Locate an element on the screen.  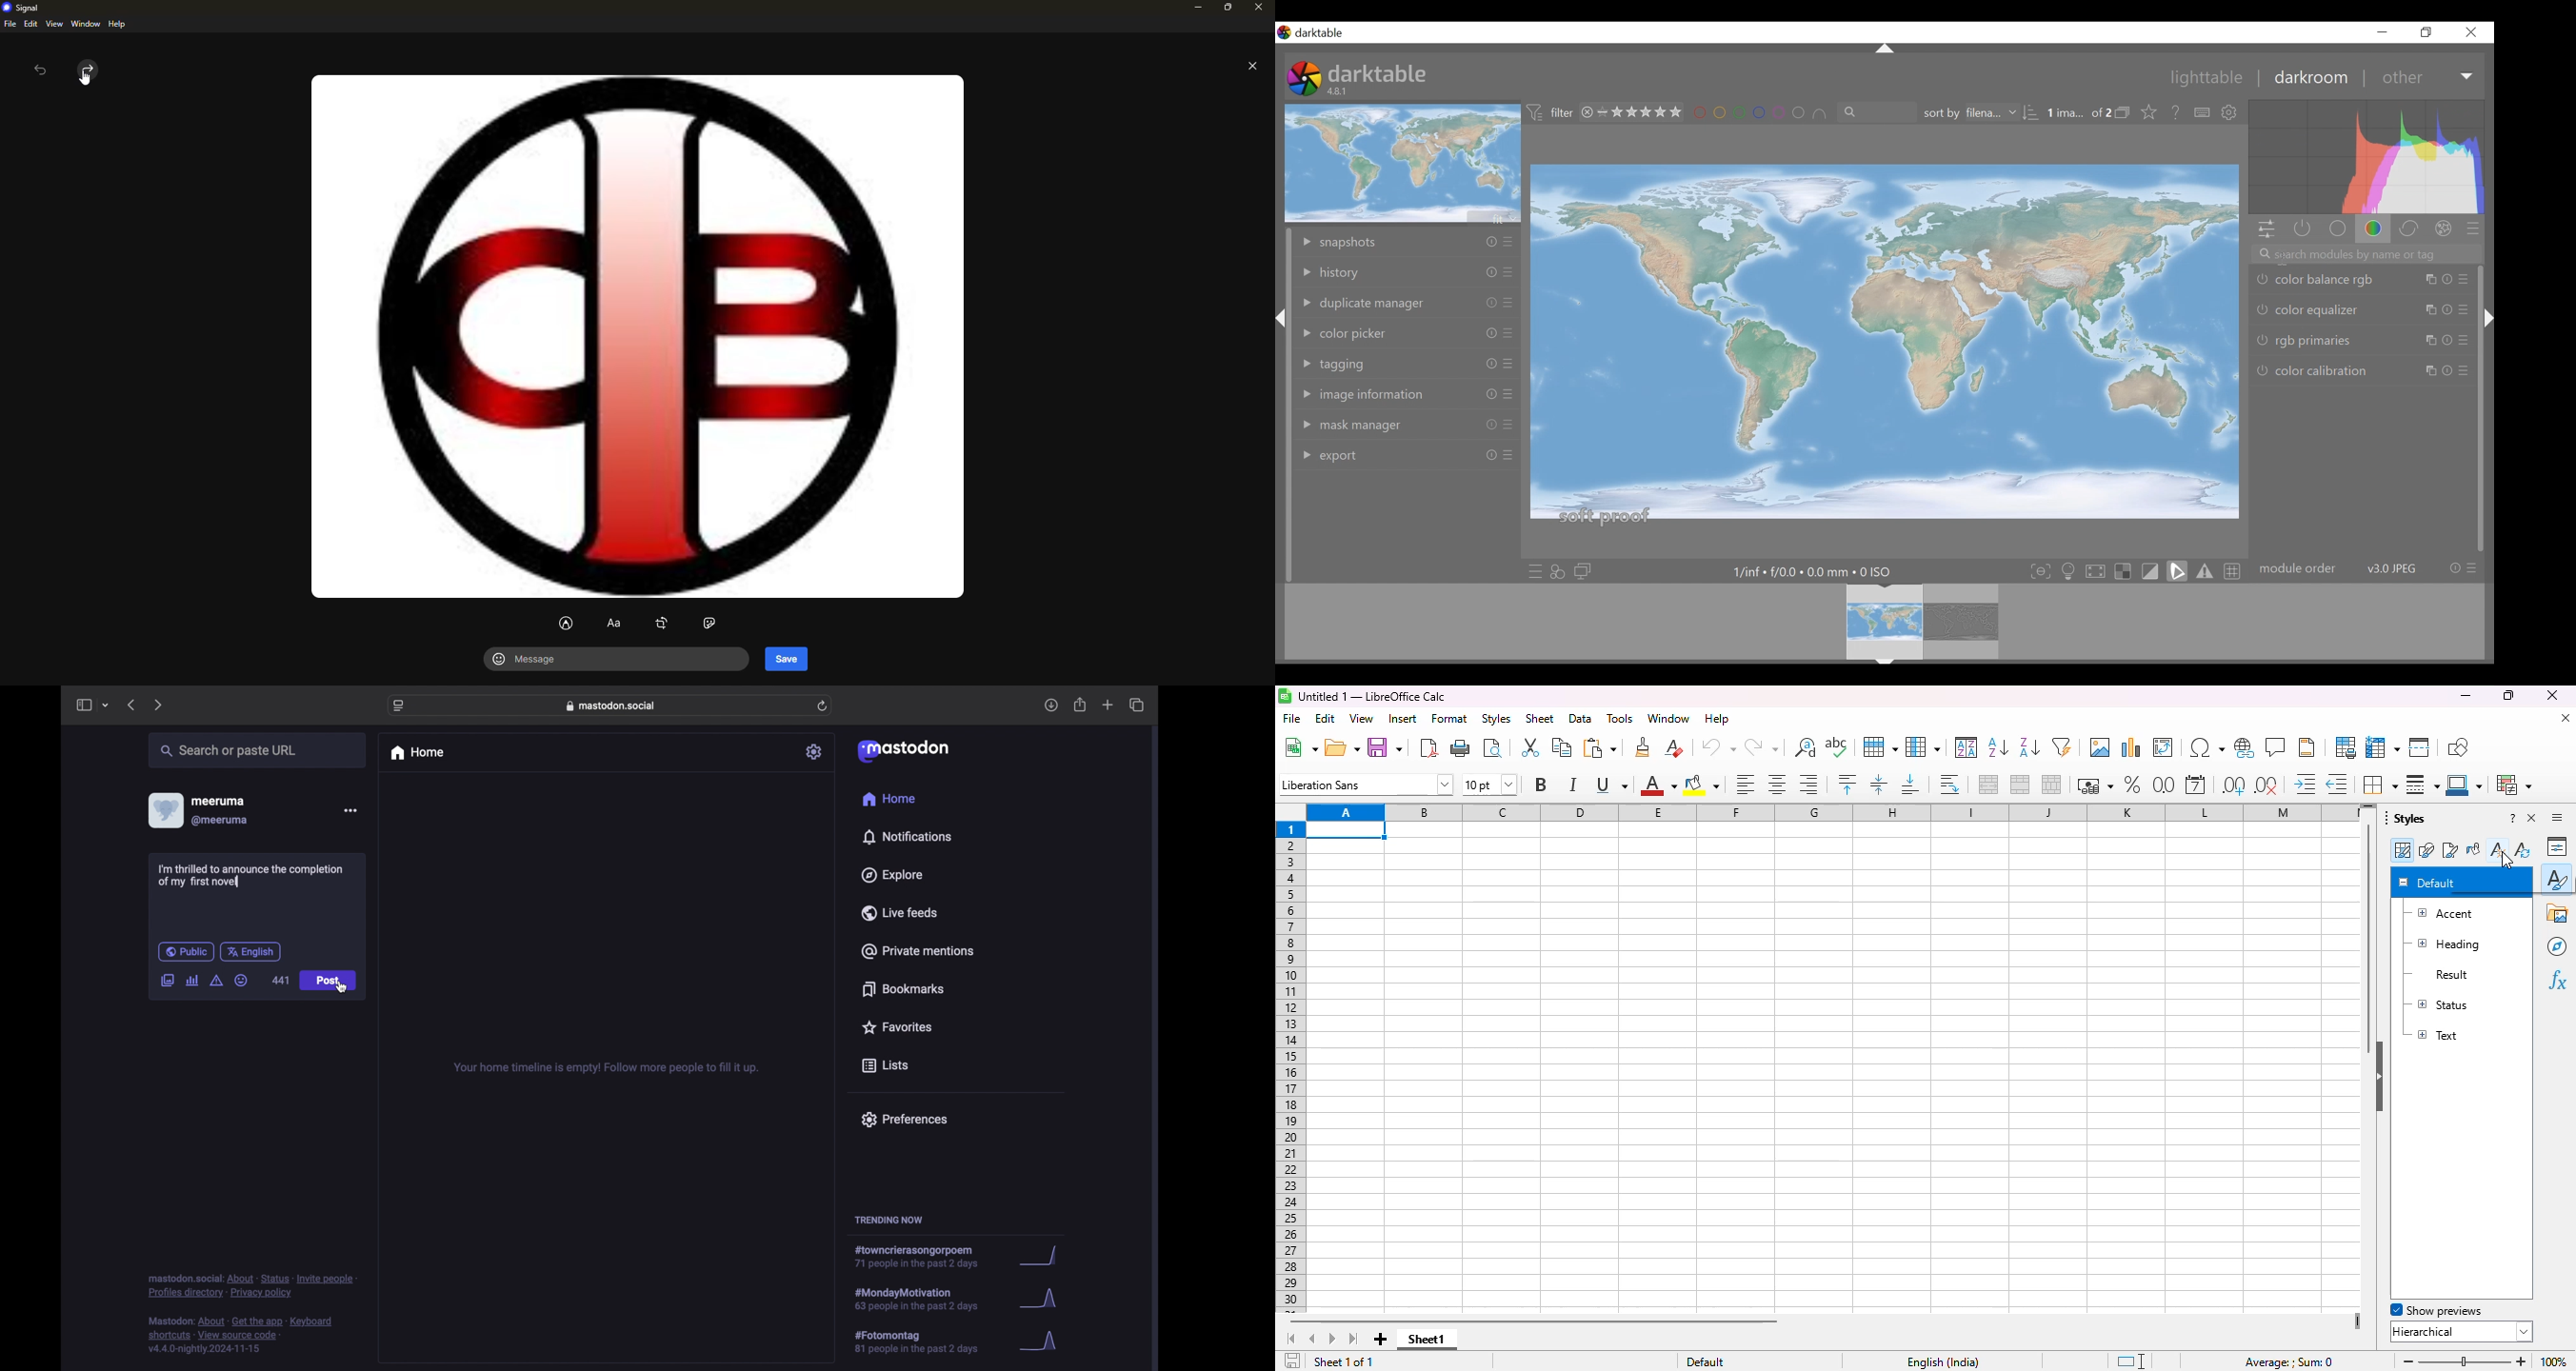
4.8.1 is located at coordinates (1339, 91).